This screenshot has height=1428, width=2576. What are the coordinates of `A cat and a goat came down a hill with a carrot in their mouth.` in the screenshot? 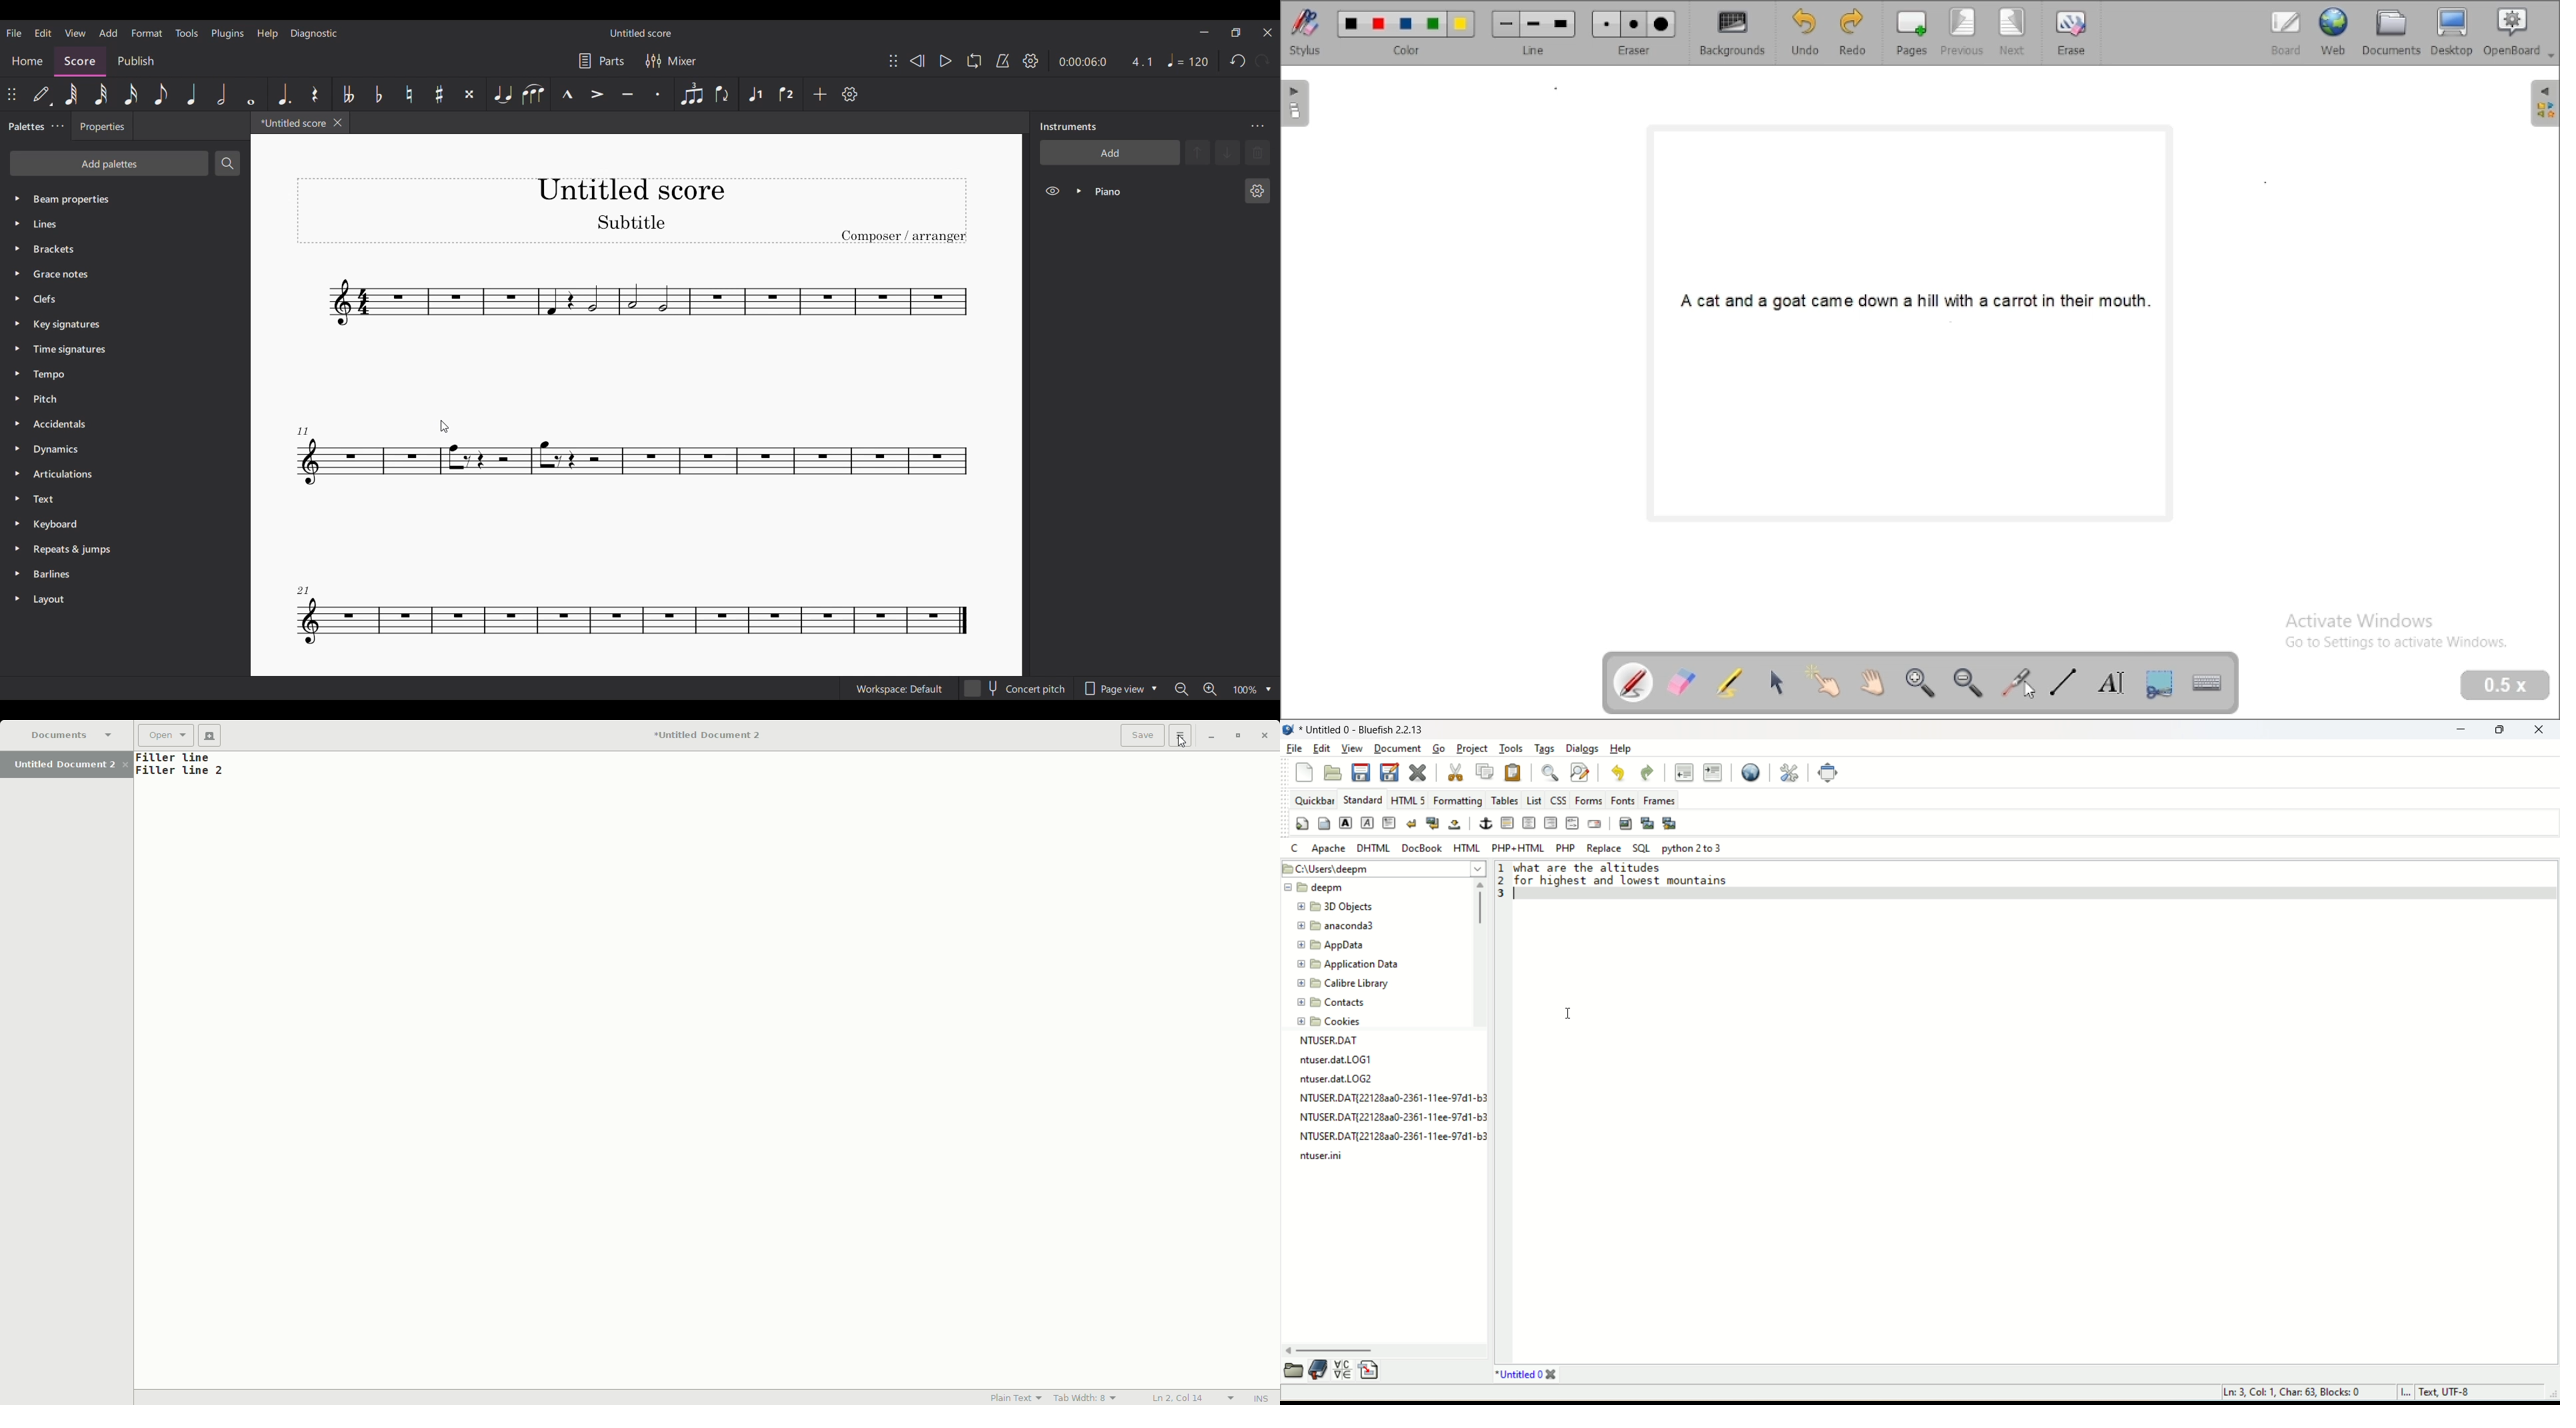 It's located at (1914, 302).